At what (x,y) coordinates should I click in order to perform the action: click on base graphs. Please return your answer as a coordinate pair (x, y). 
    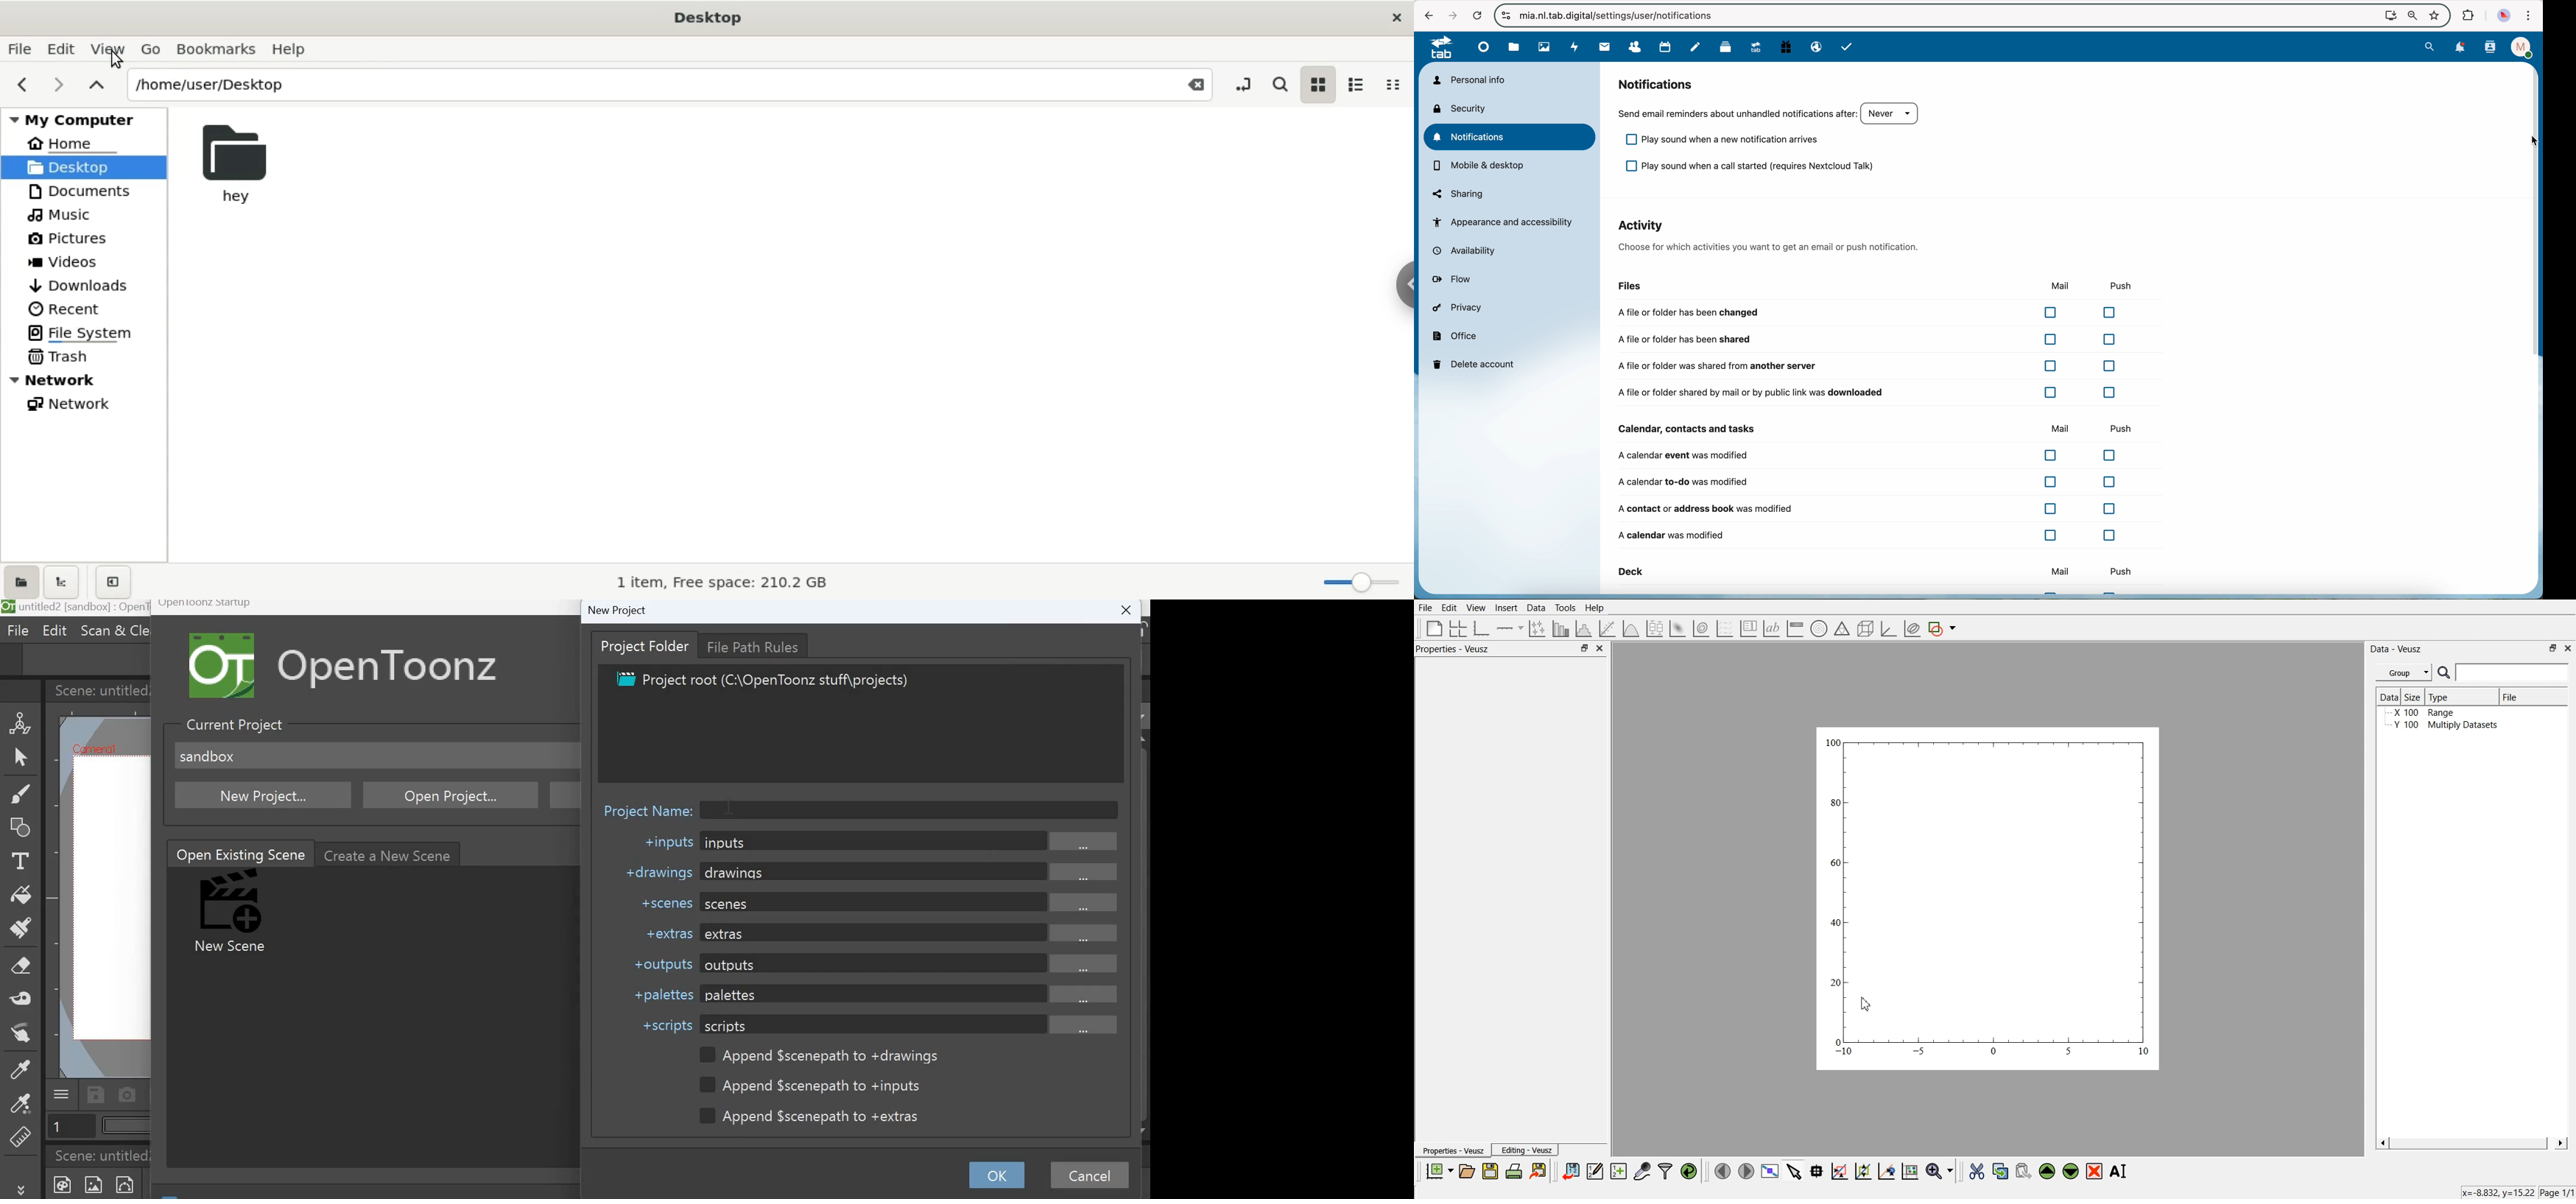
    Looking at the image, I should click on (1482, 628).